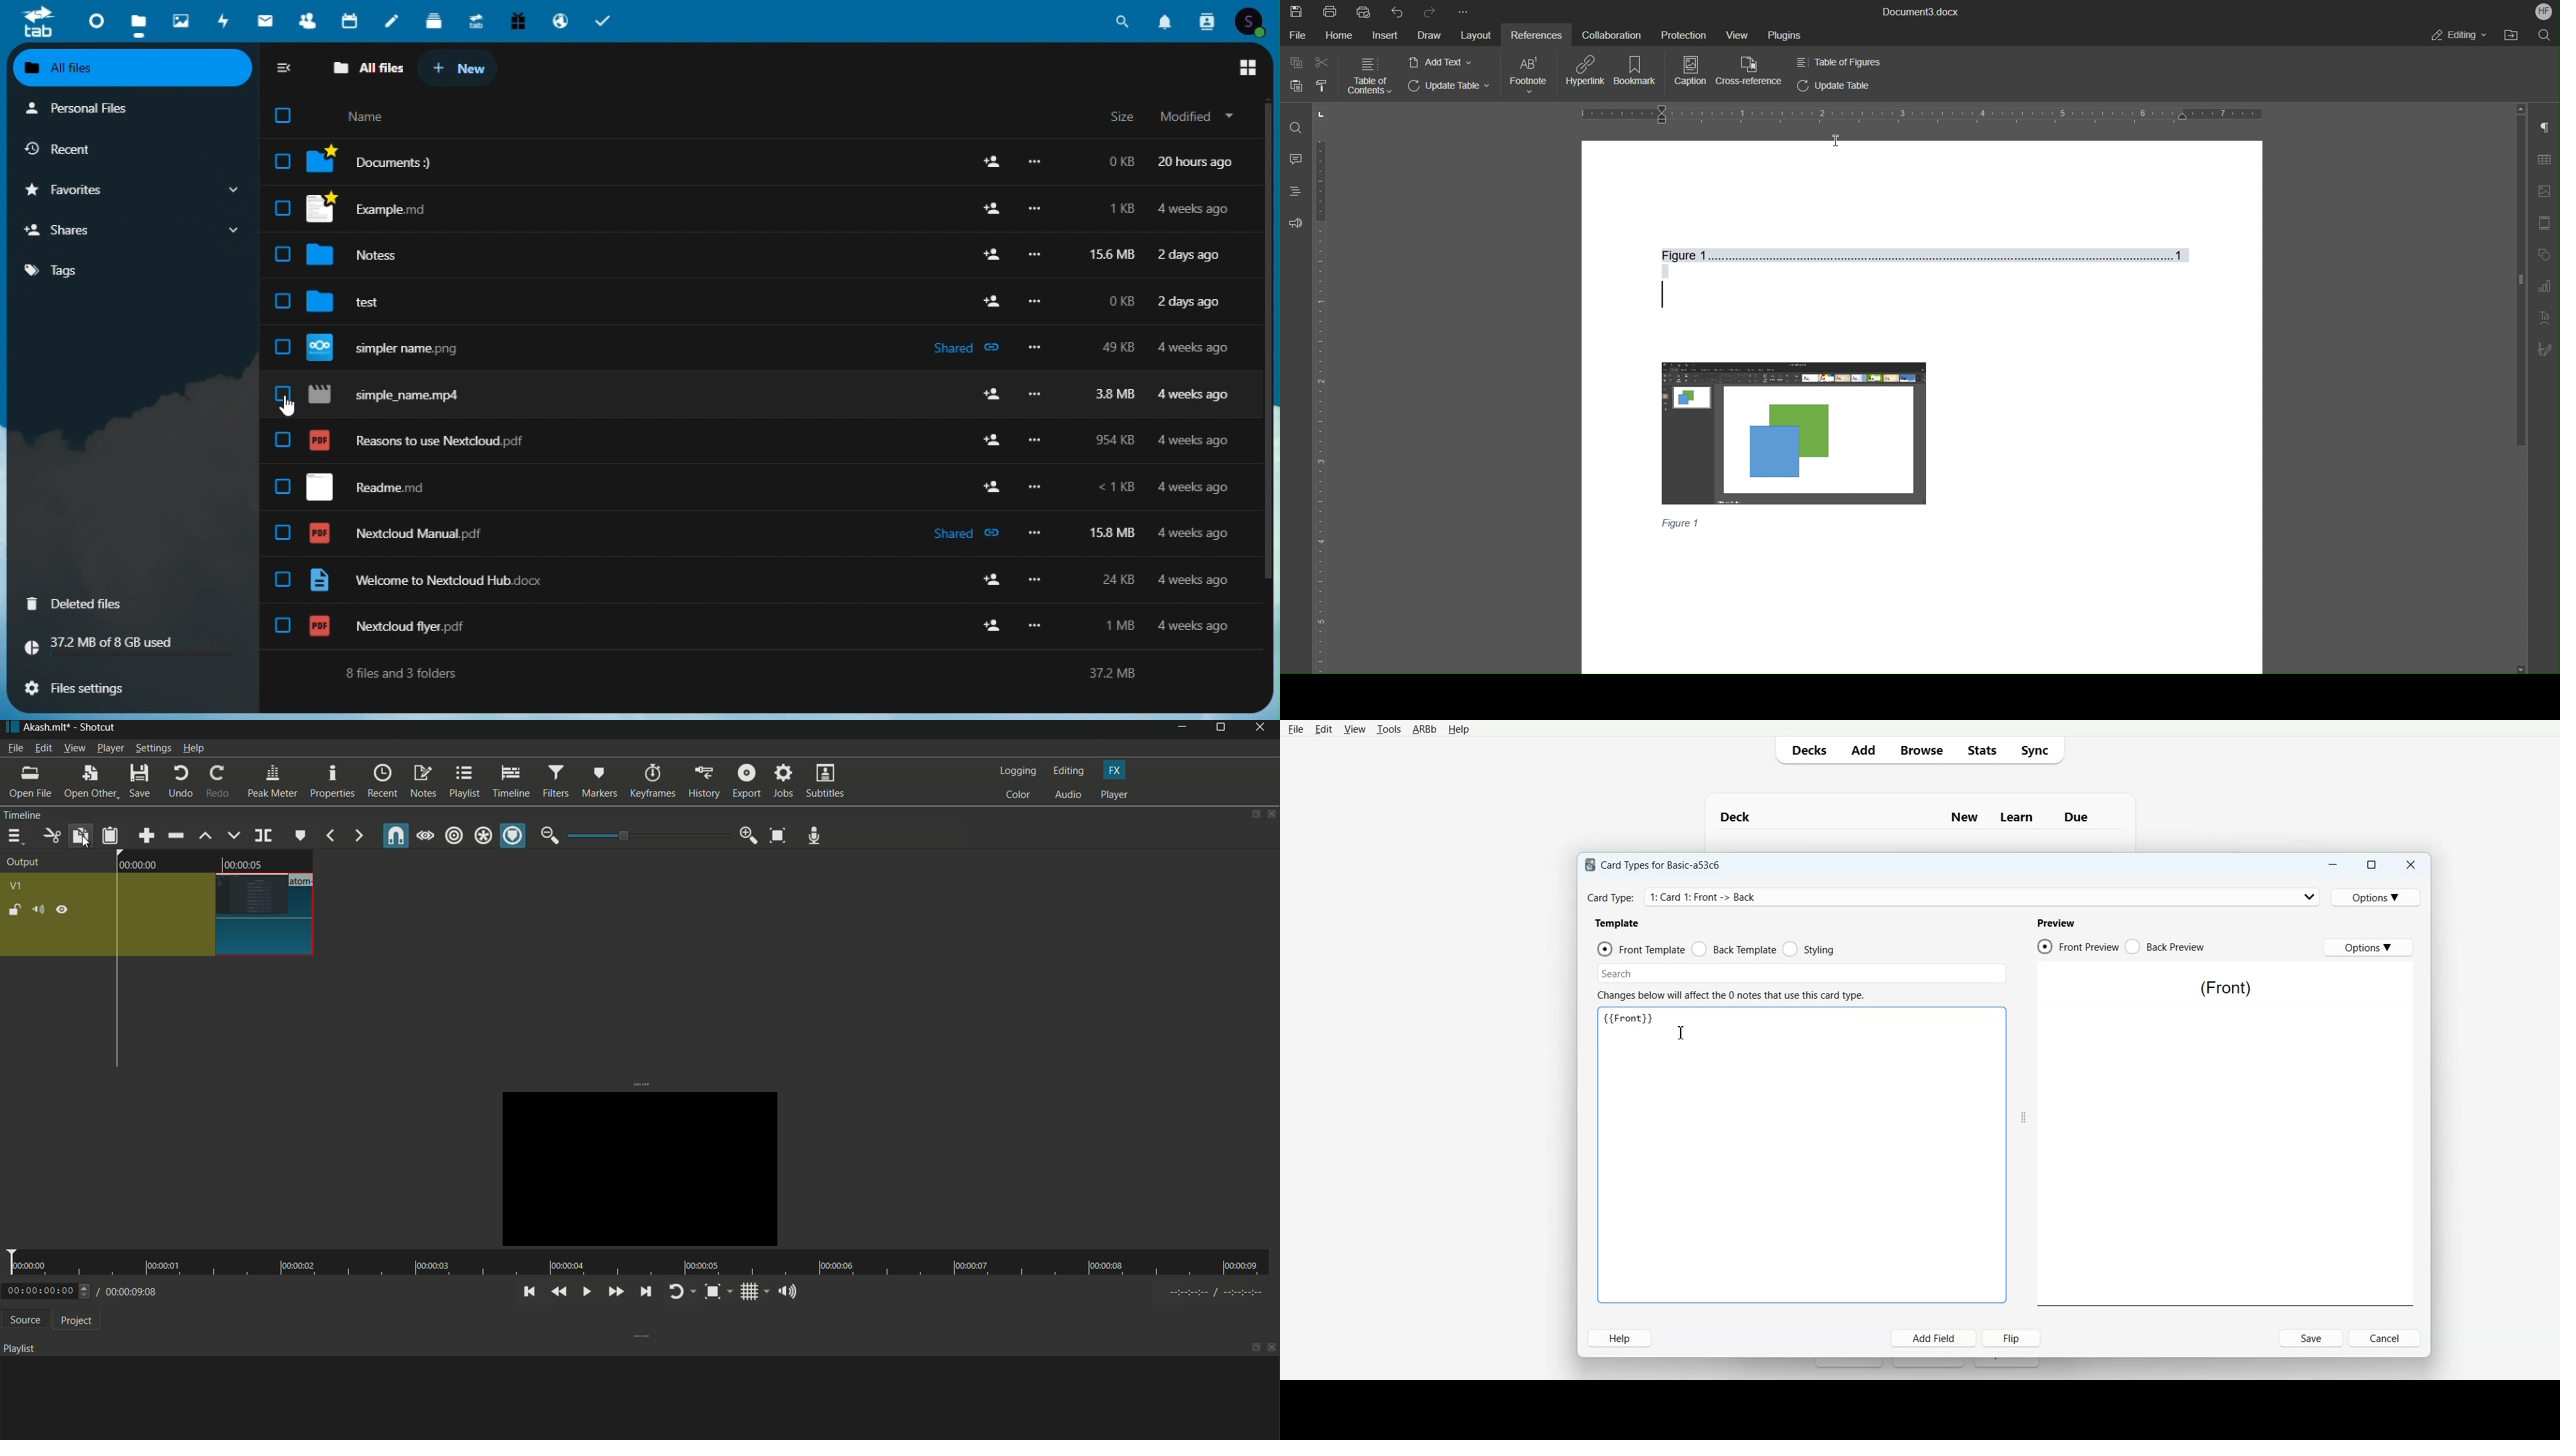  What do you see at coordinates (1678, 33) in the screenshot?
I see `Protection` at bounding box center [1678, 33].